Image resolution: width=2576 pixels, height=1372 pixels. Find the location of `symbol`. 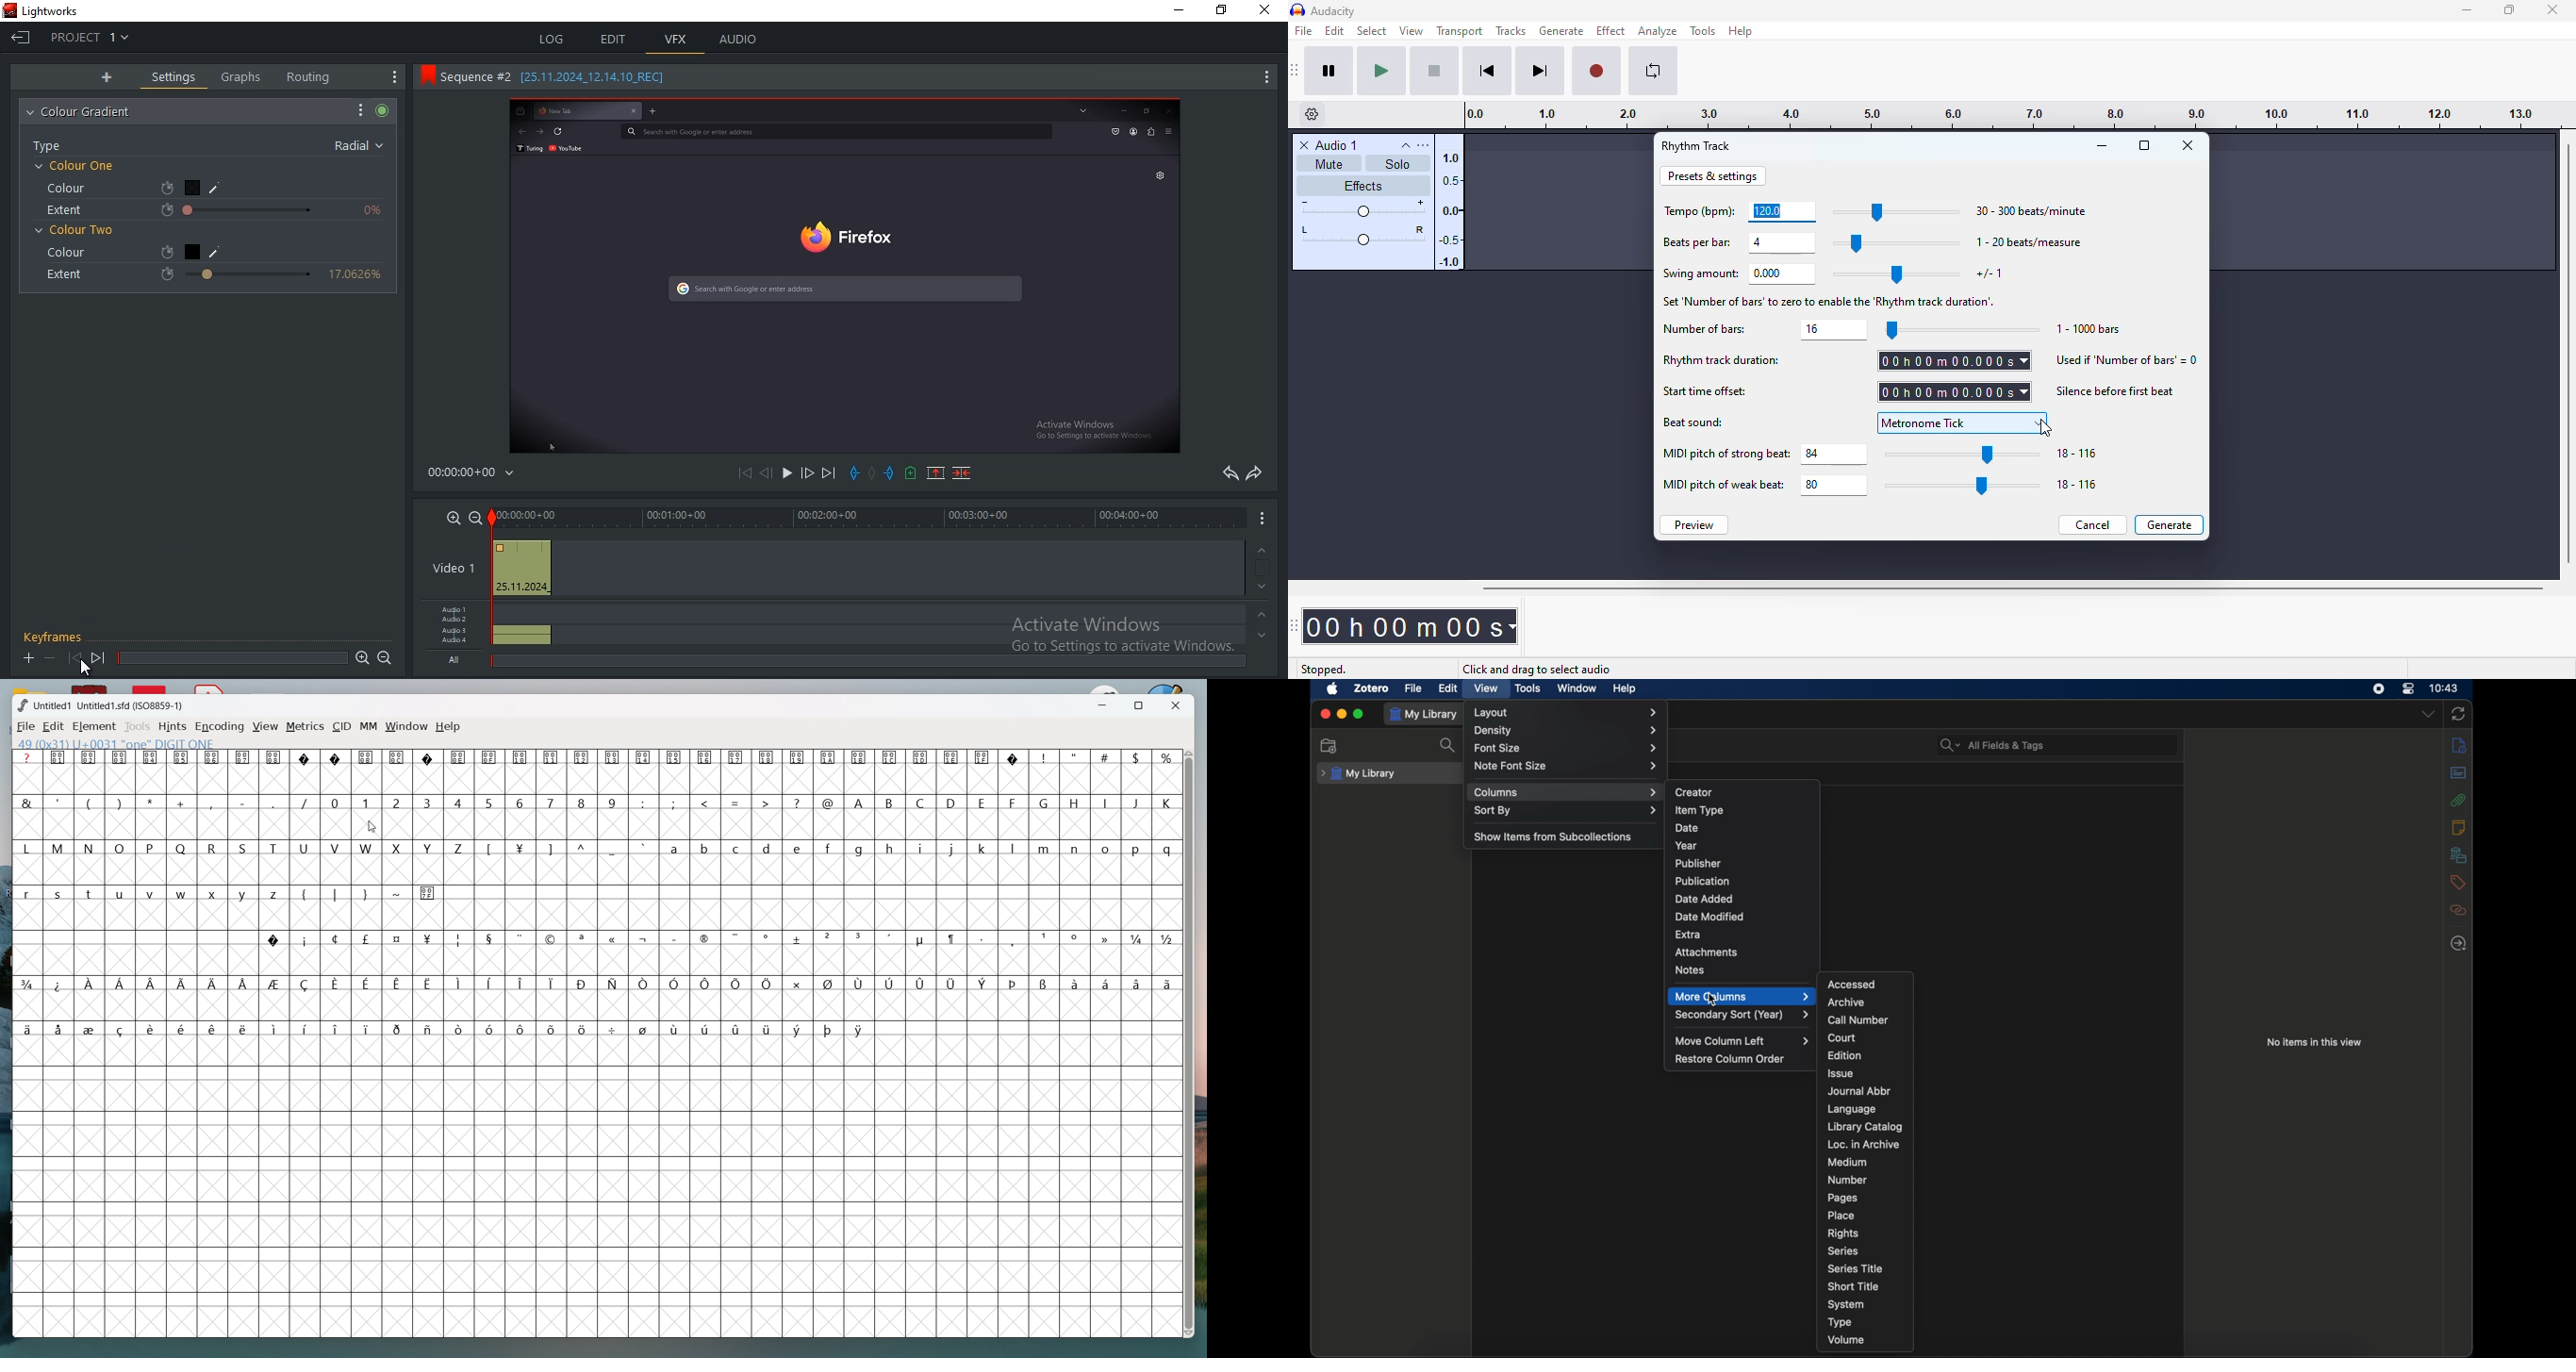

symbol is located at coordinates (336, 939).